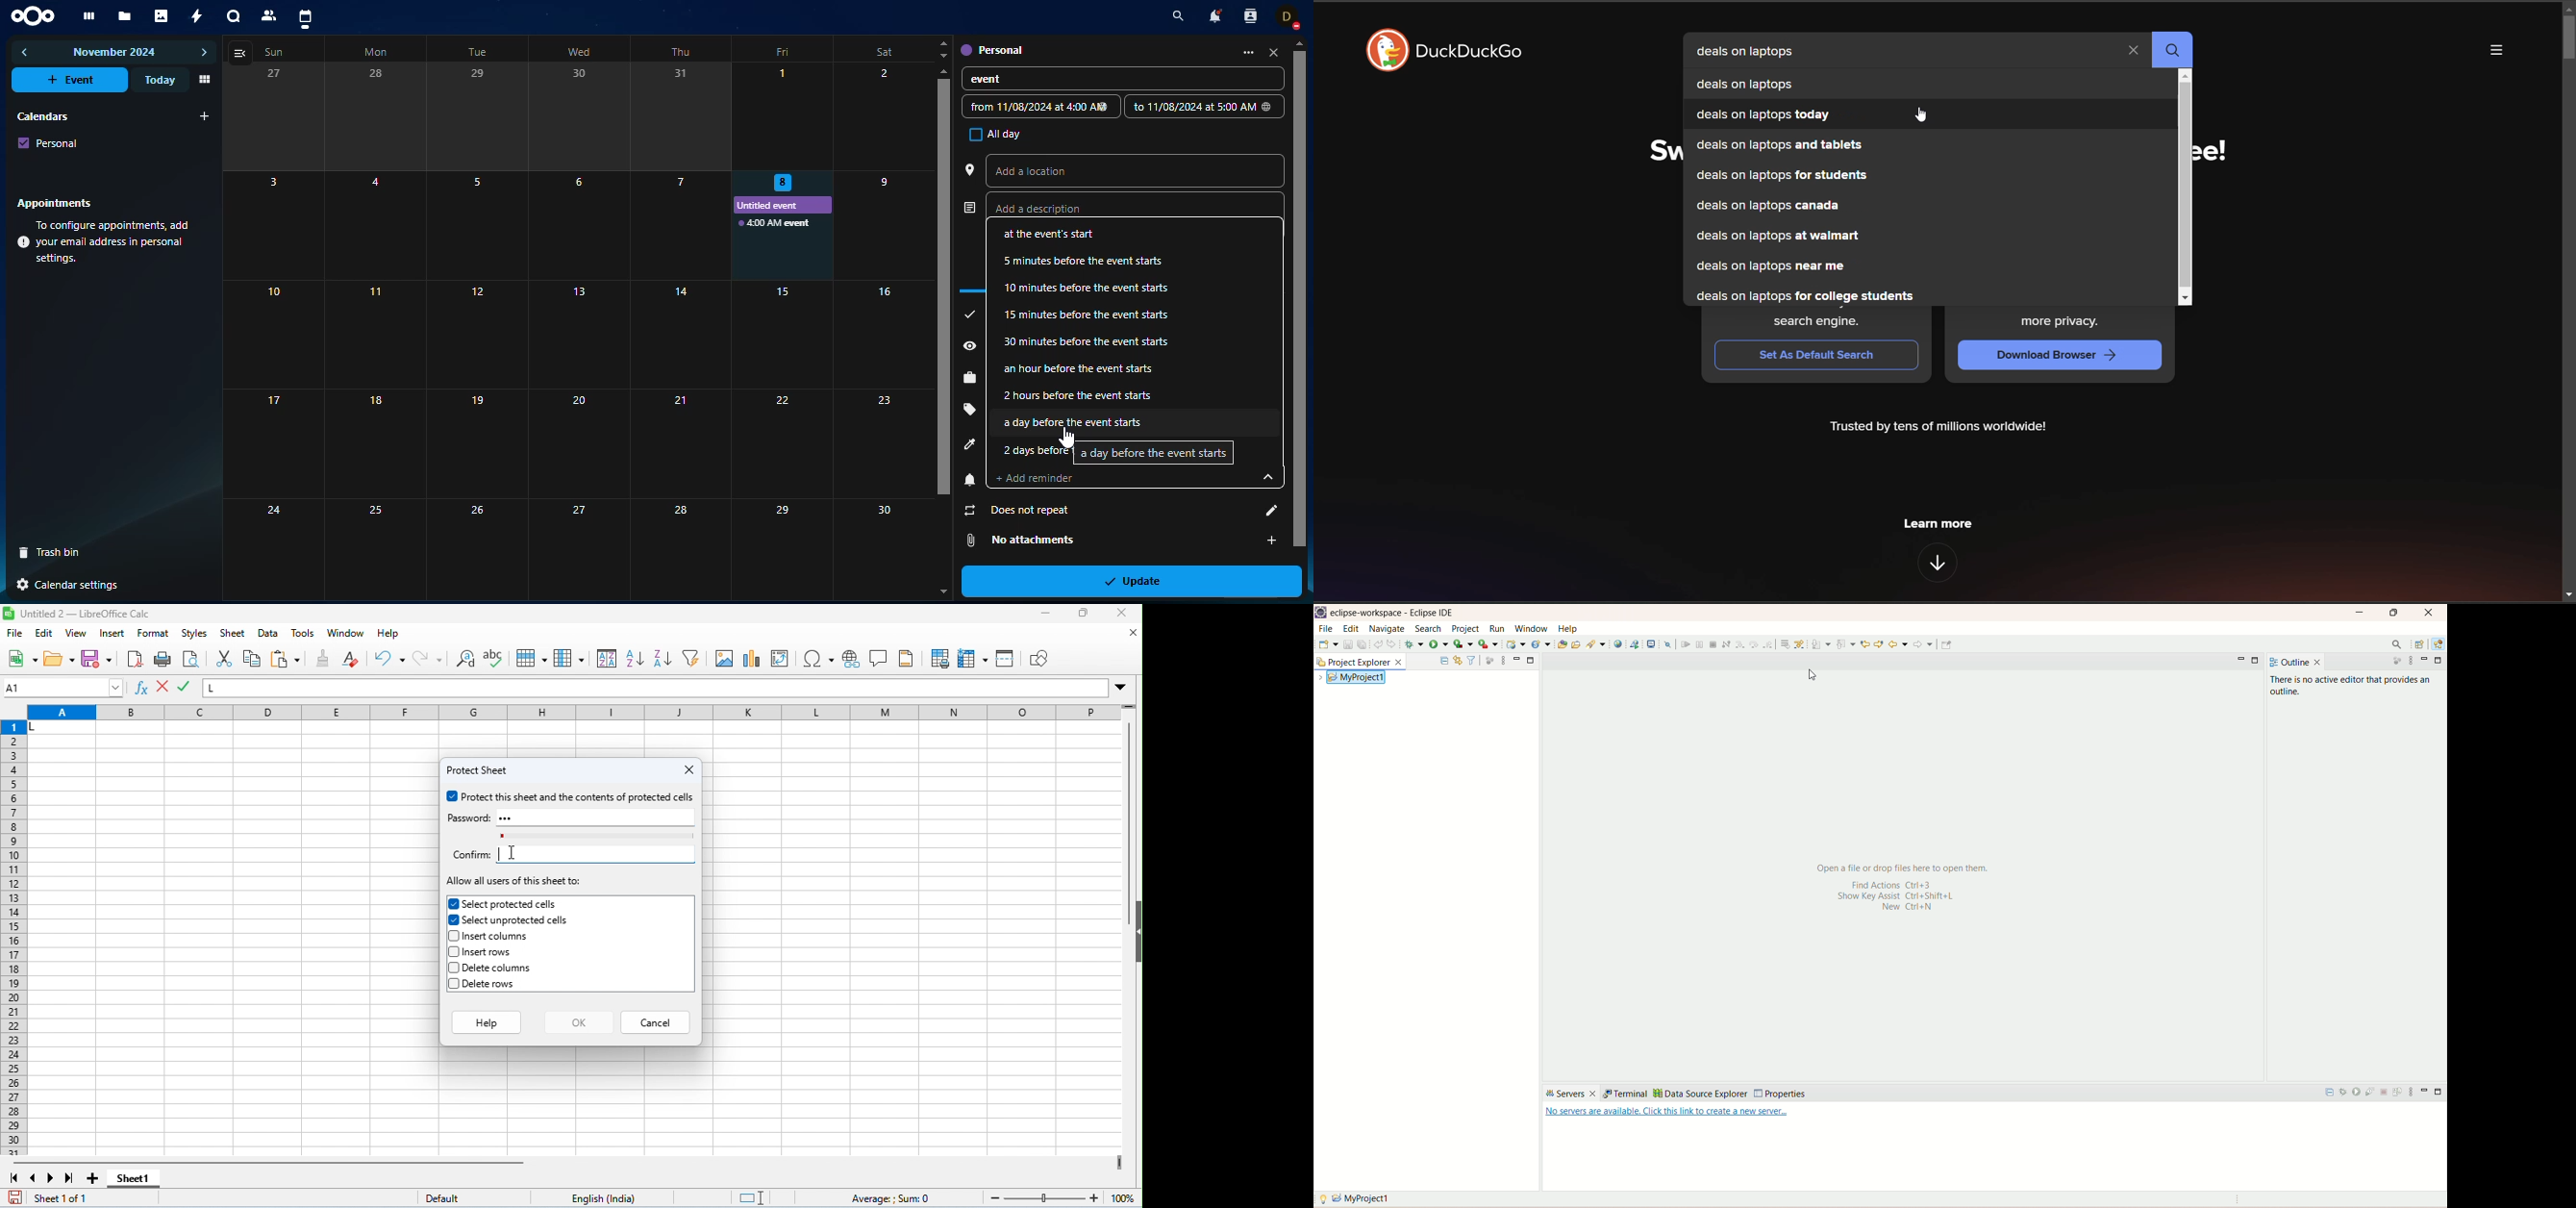 The width and height of the screenshot is (2576, 1232). I want to click on fri, so click(786, 53).